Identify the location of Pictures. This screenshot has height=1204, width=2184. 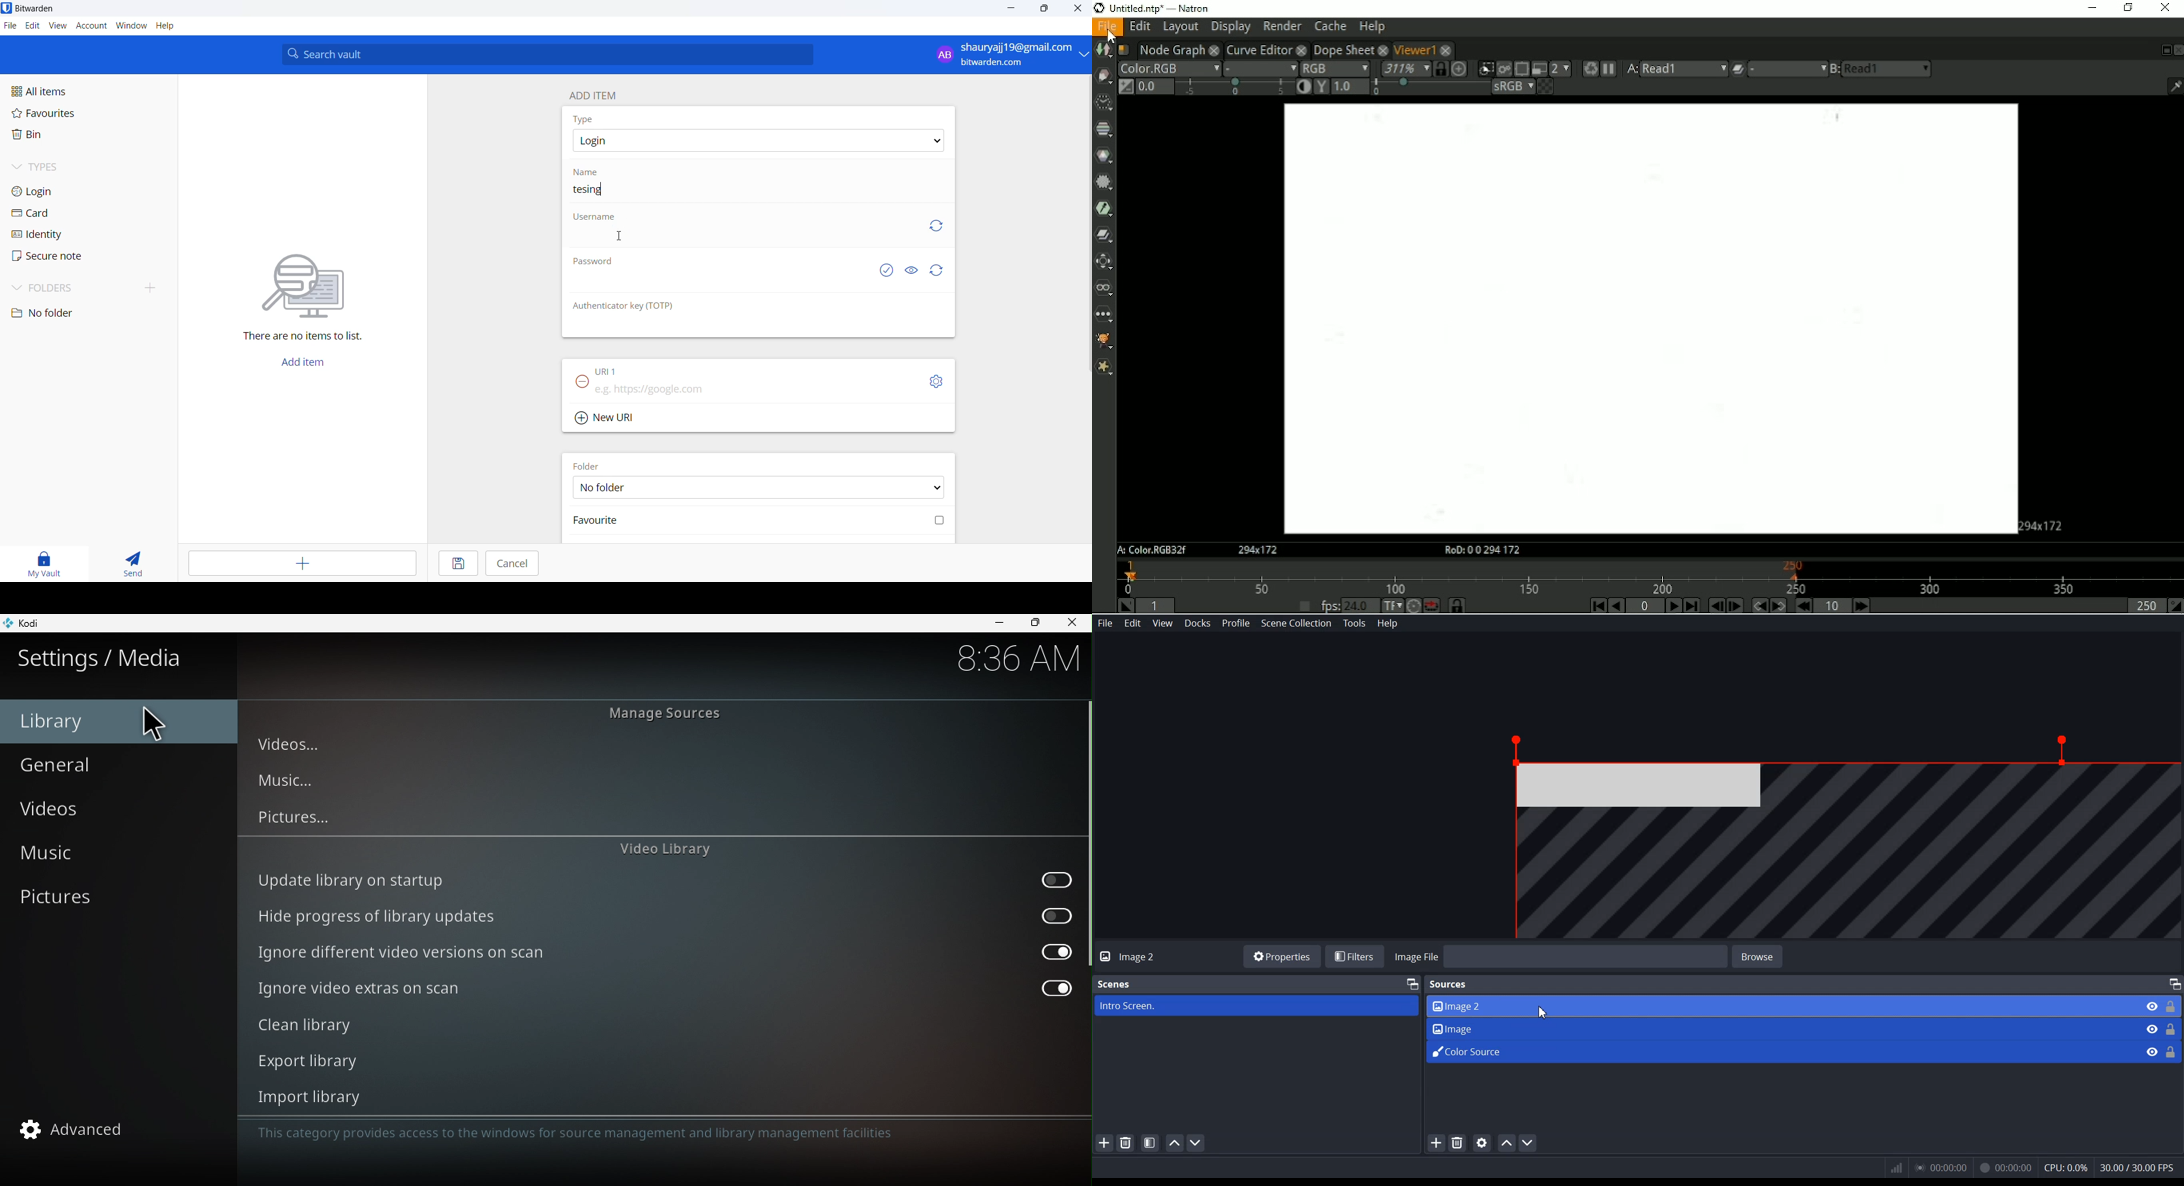
(117, 896).